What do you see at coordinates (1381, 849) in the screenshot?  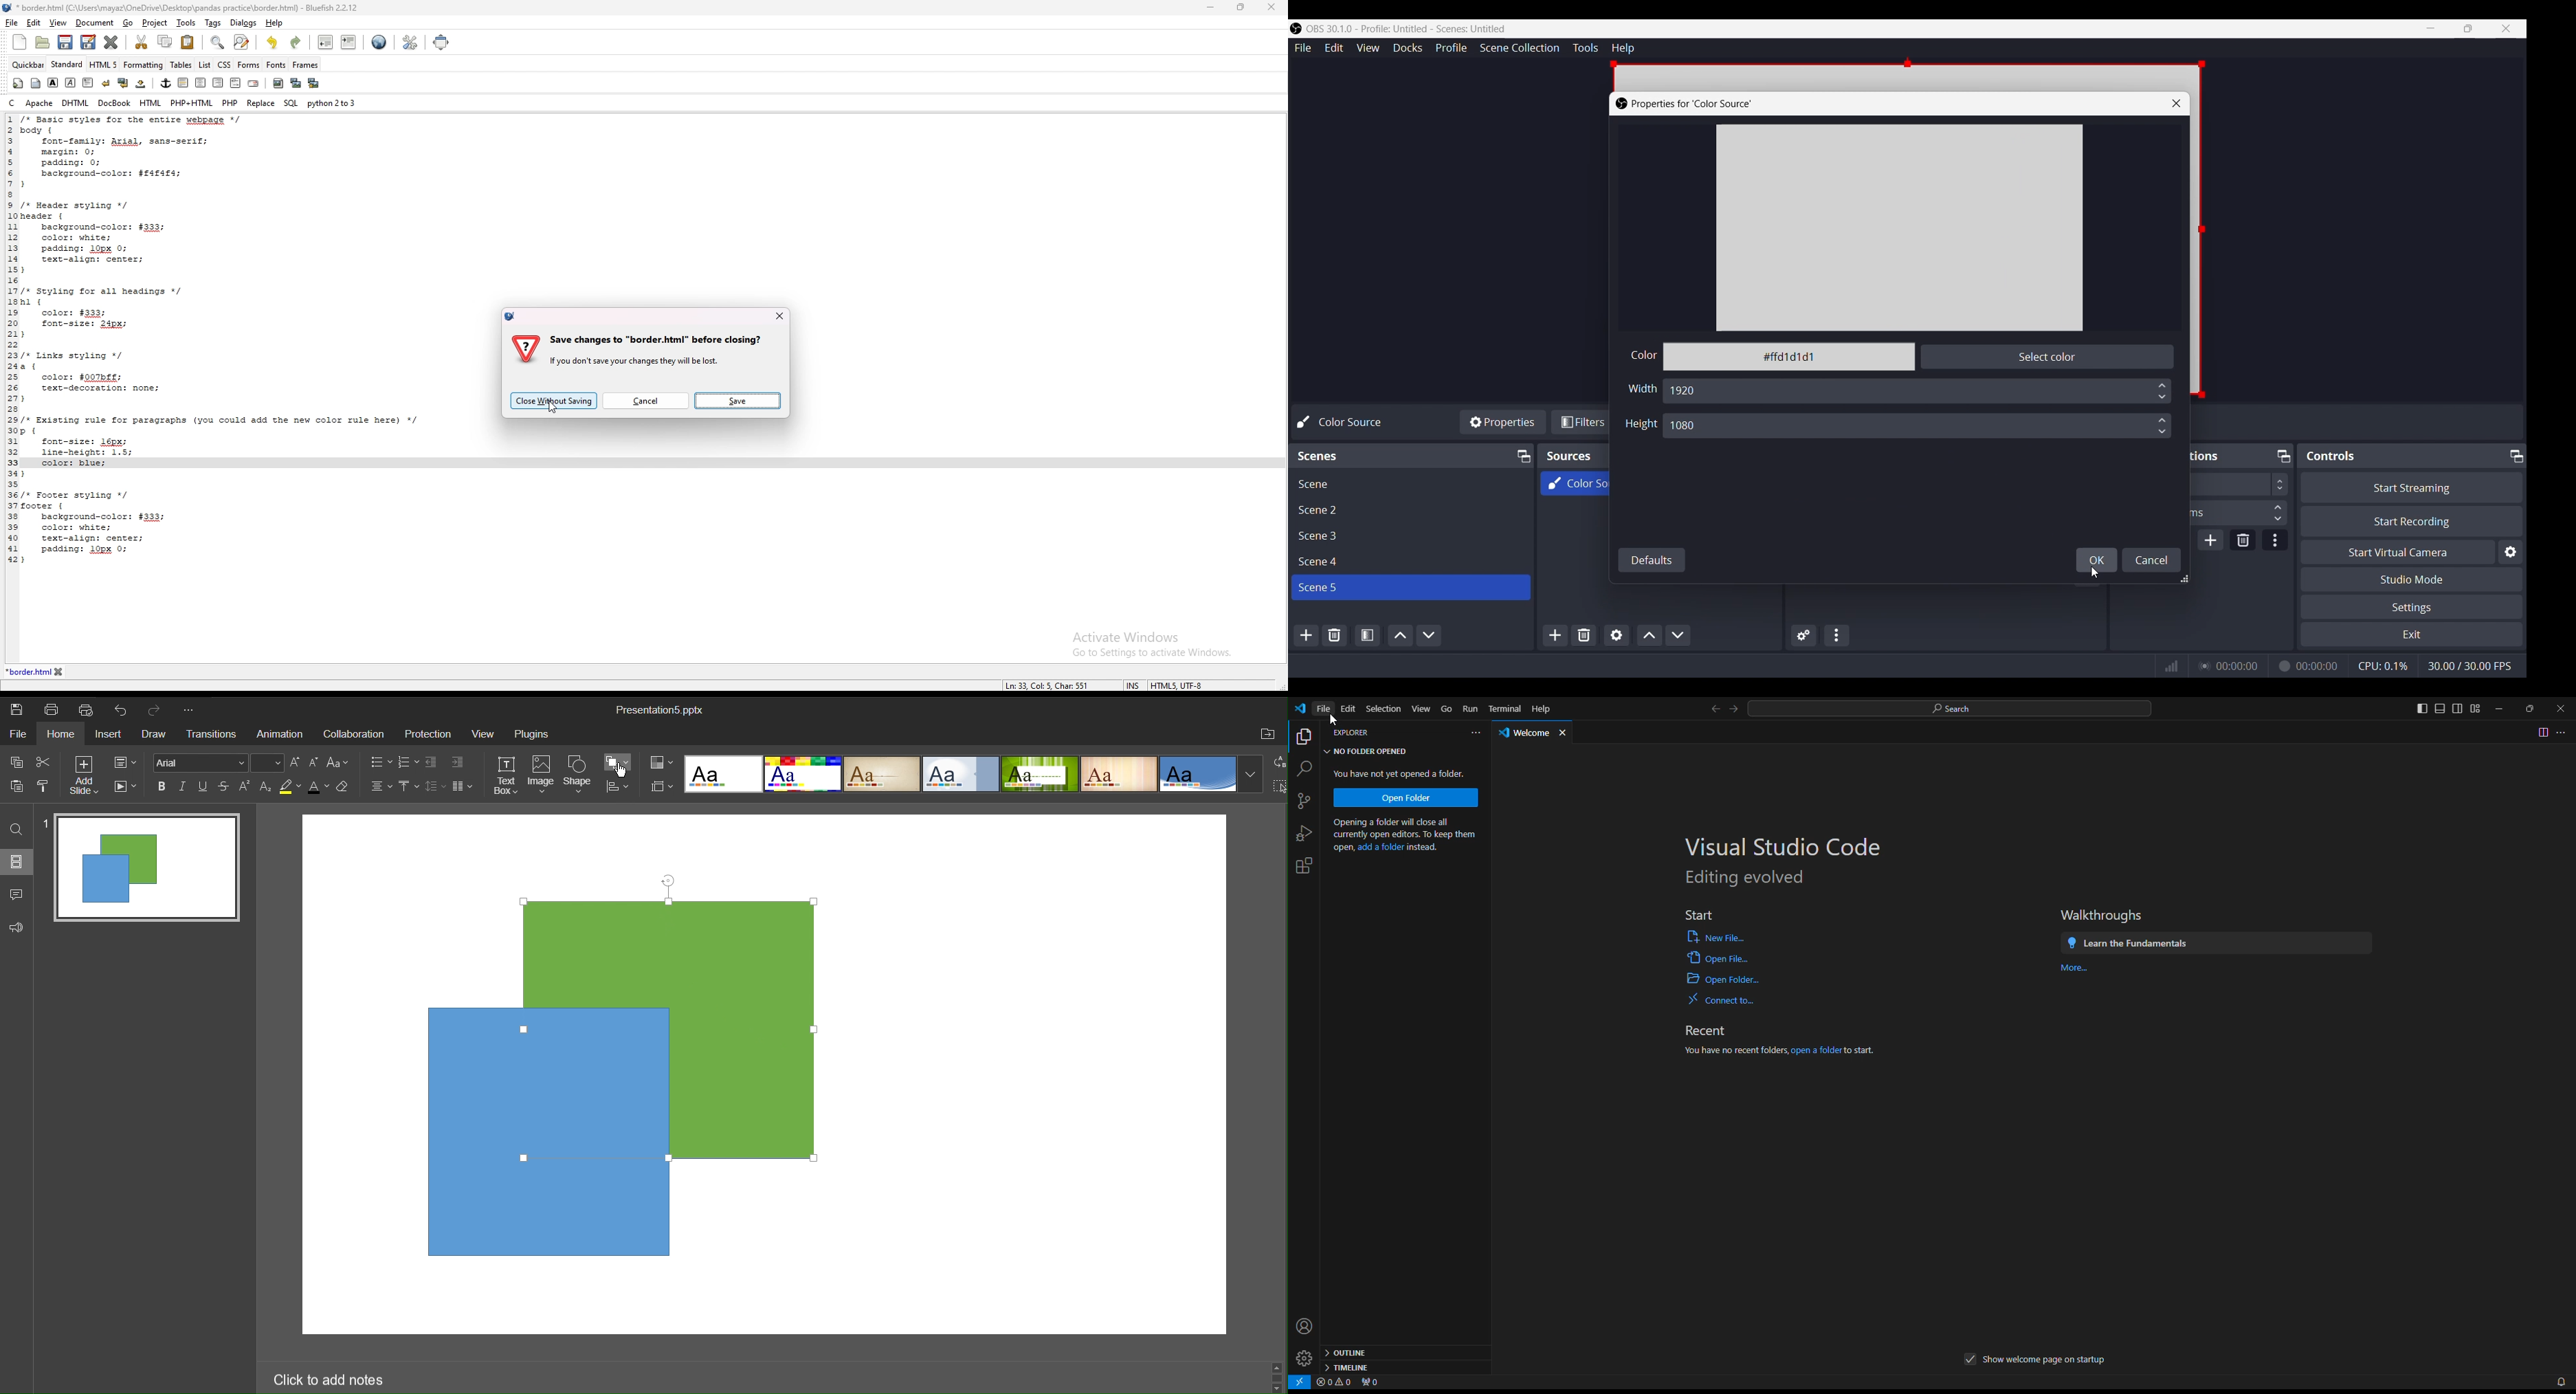 I see `add a folder` at bounding box center [1381, 849].